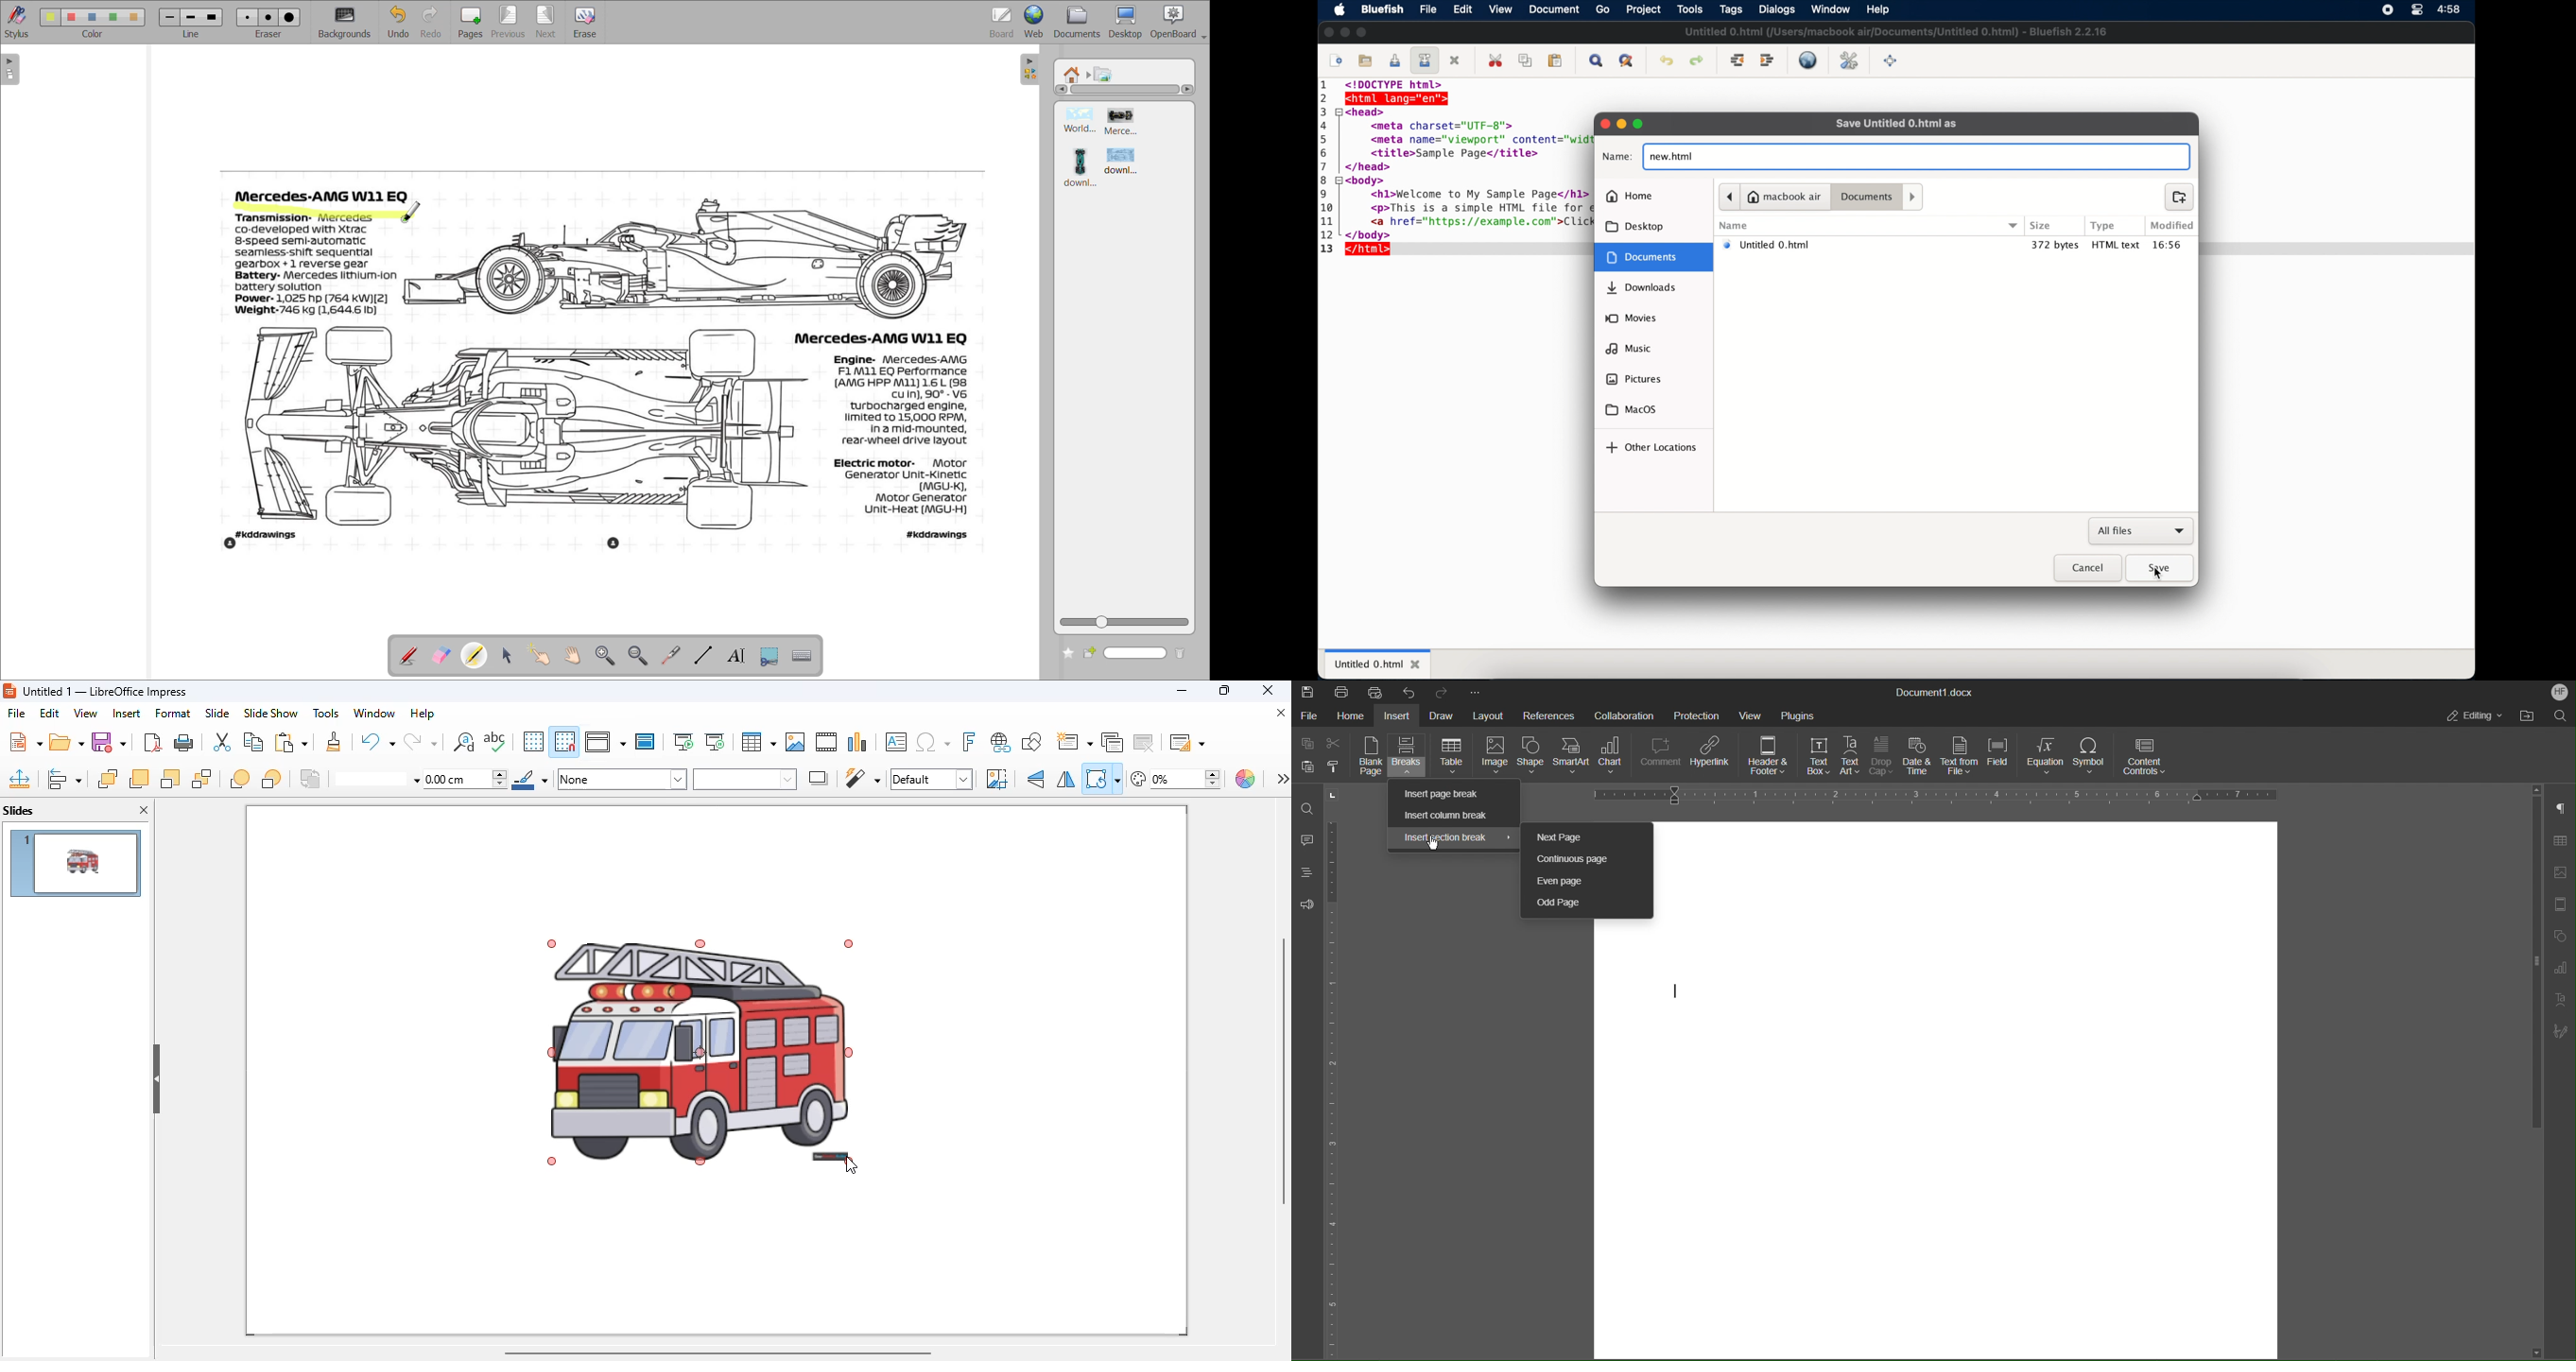  Describe the element at coordinates (1532, 757) in the screenshot. I see `Shape` at that location.